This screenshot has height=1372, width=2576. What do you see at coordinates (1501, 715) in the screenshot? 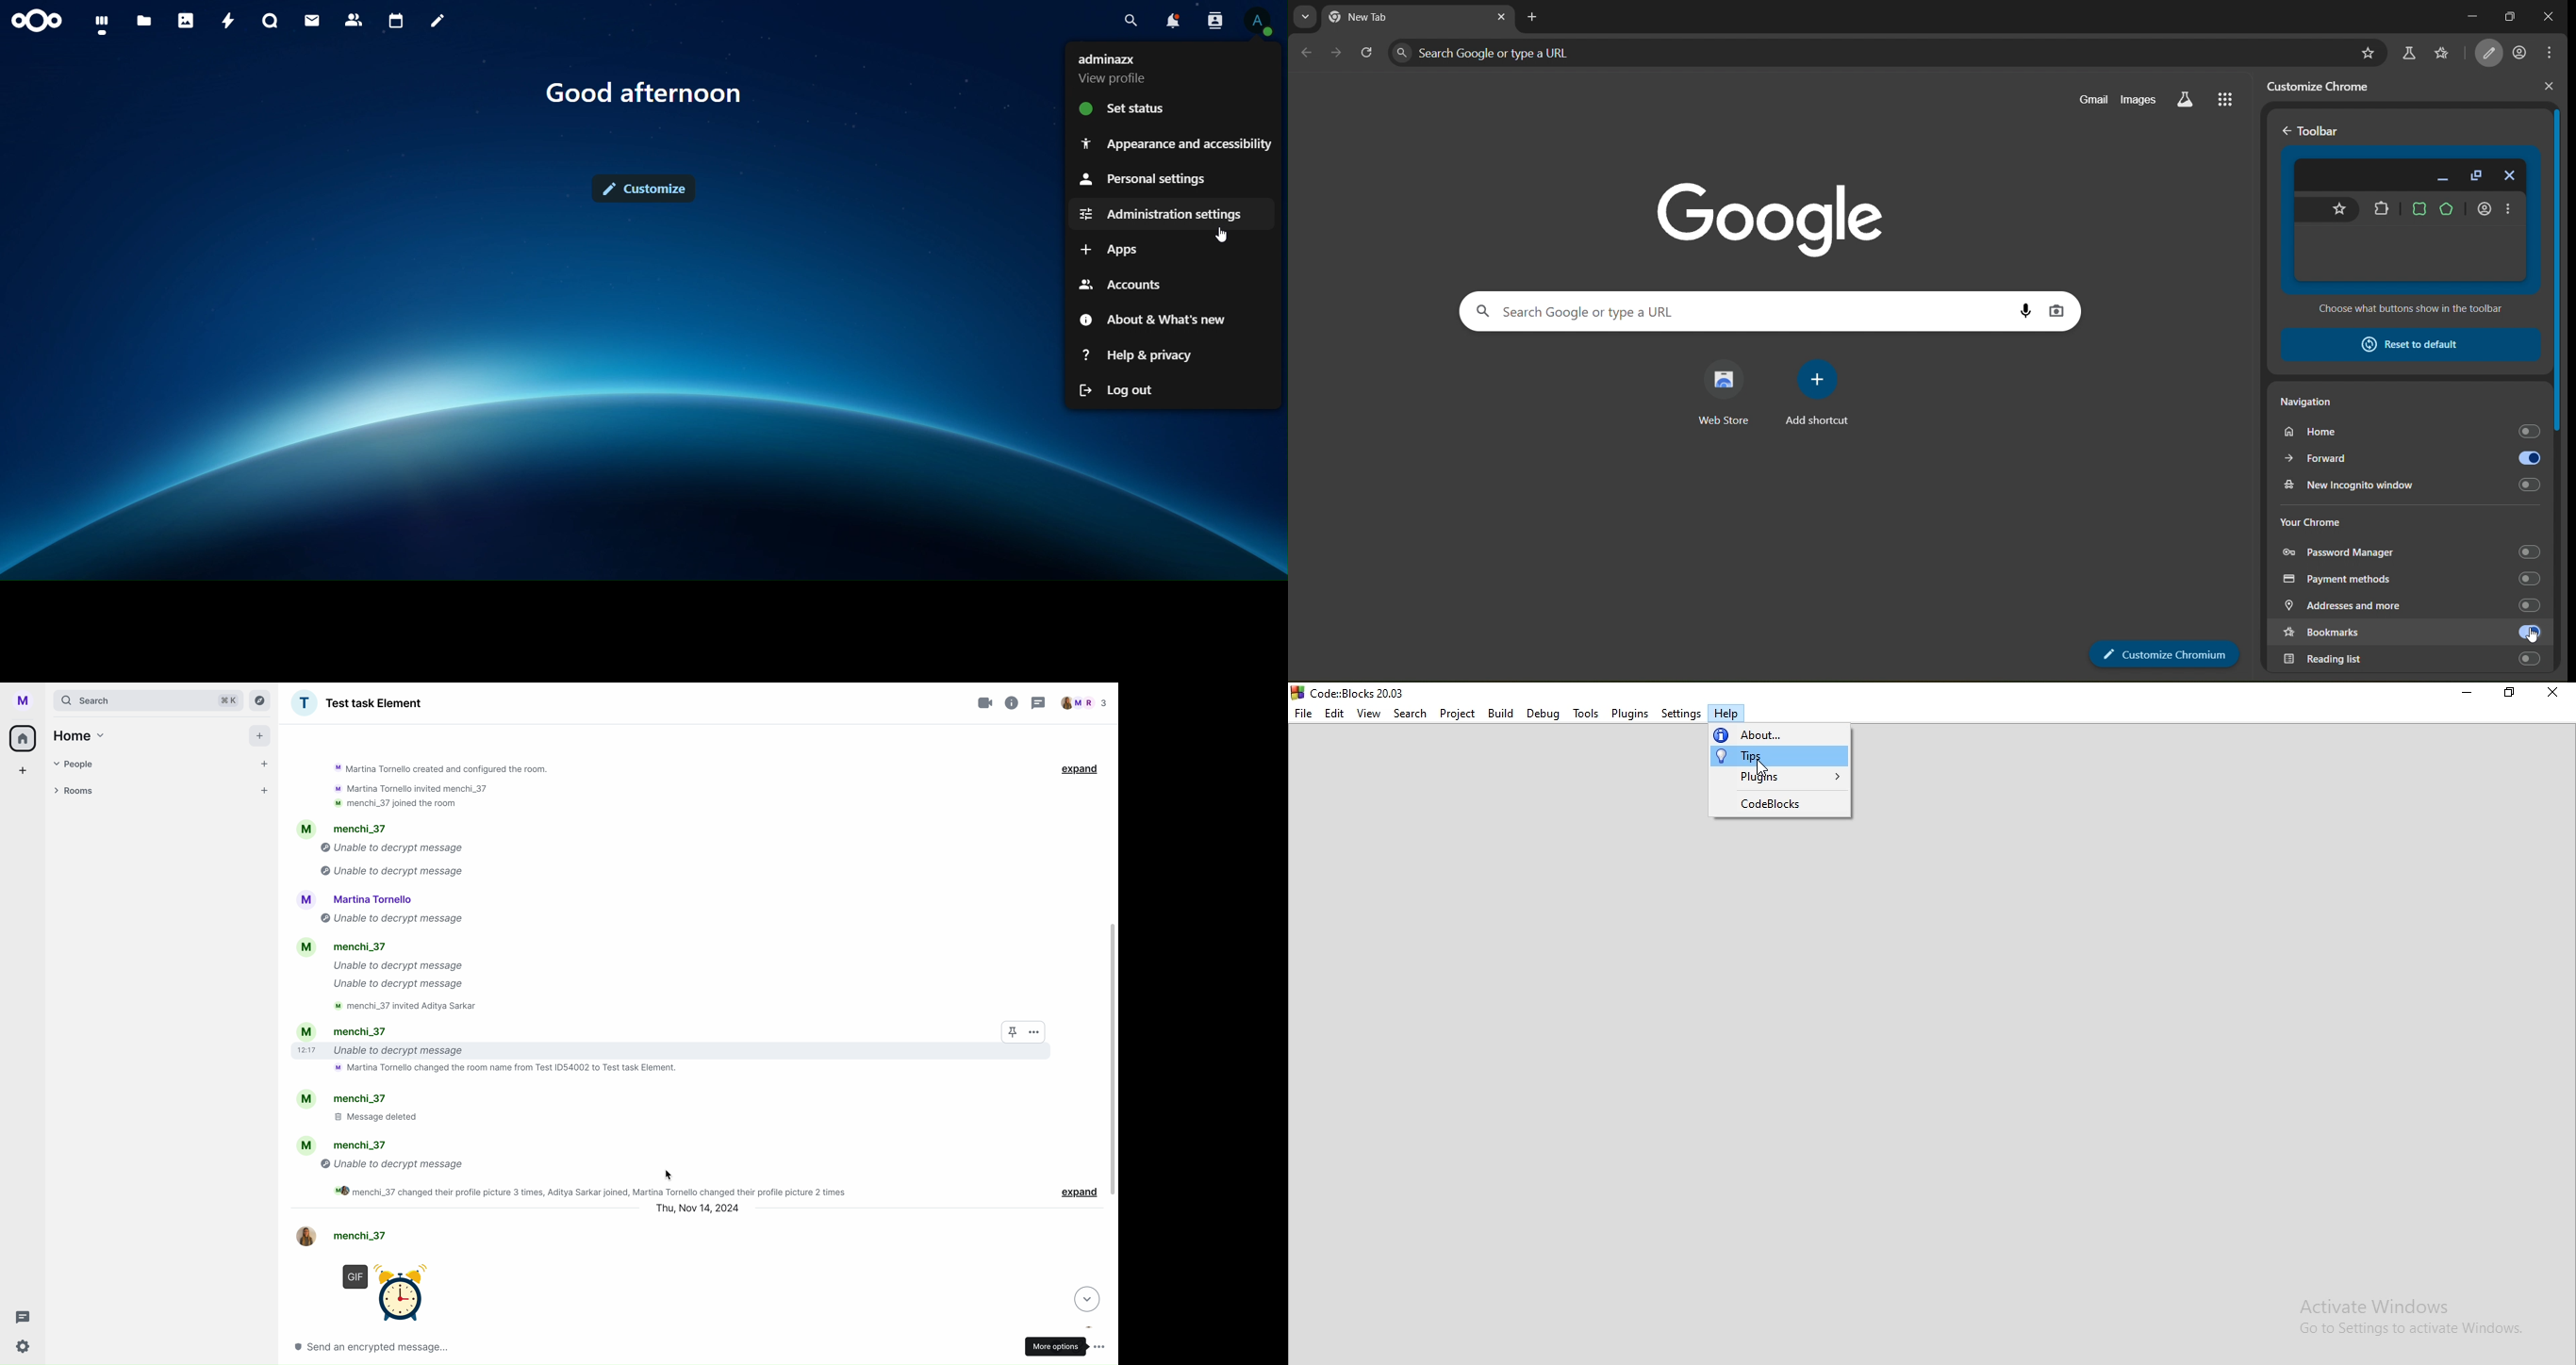
I see `Build ` at bounding box center [1501, 715].